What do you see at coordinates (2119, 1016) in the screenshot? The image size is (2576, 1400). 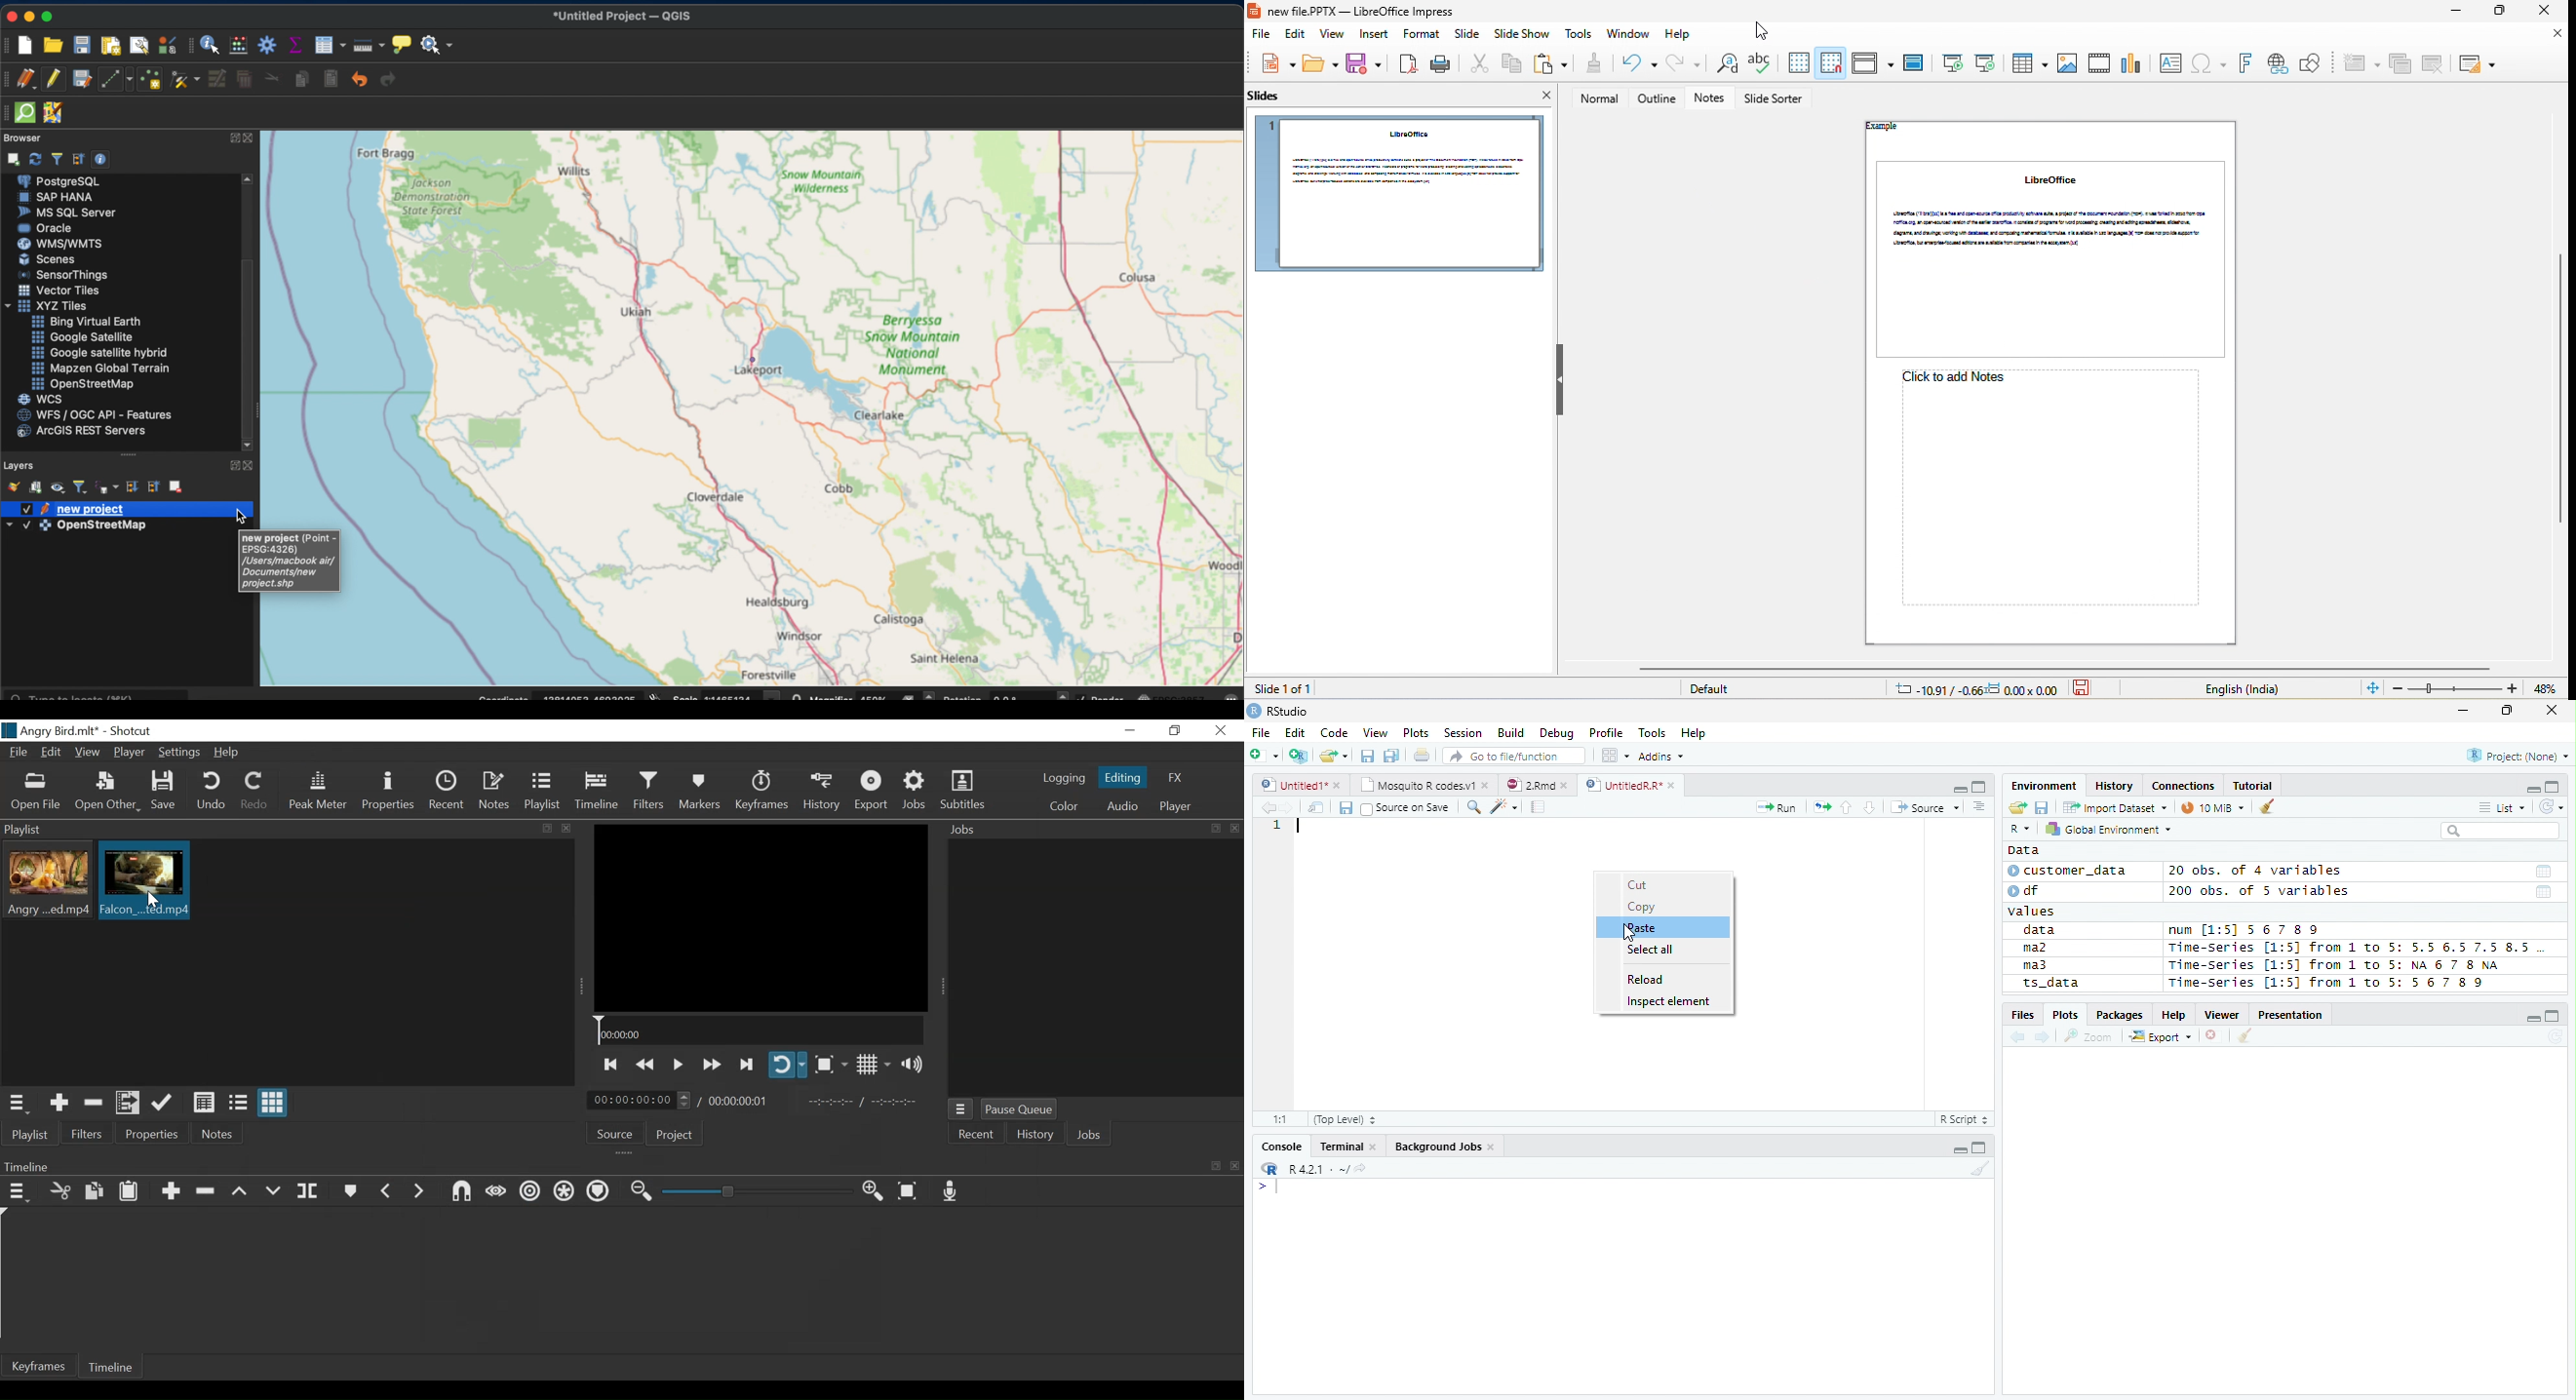 I see `Packages` at bounding box center [2119, 1016].